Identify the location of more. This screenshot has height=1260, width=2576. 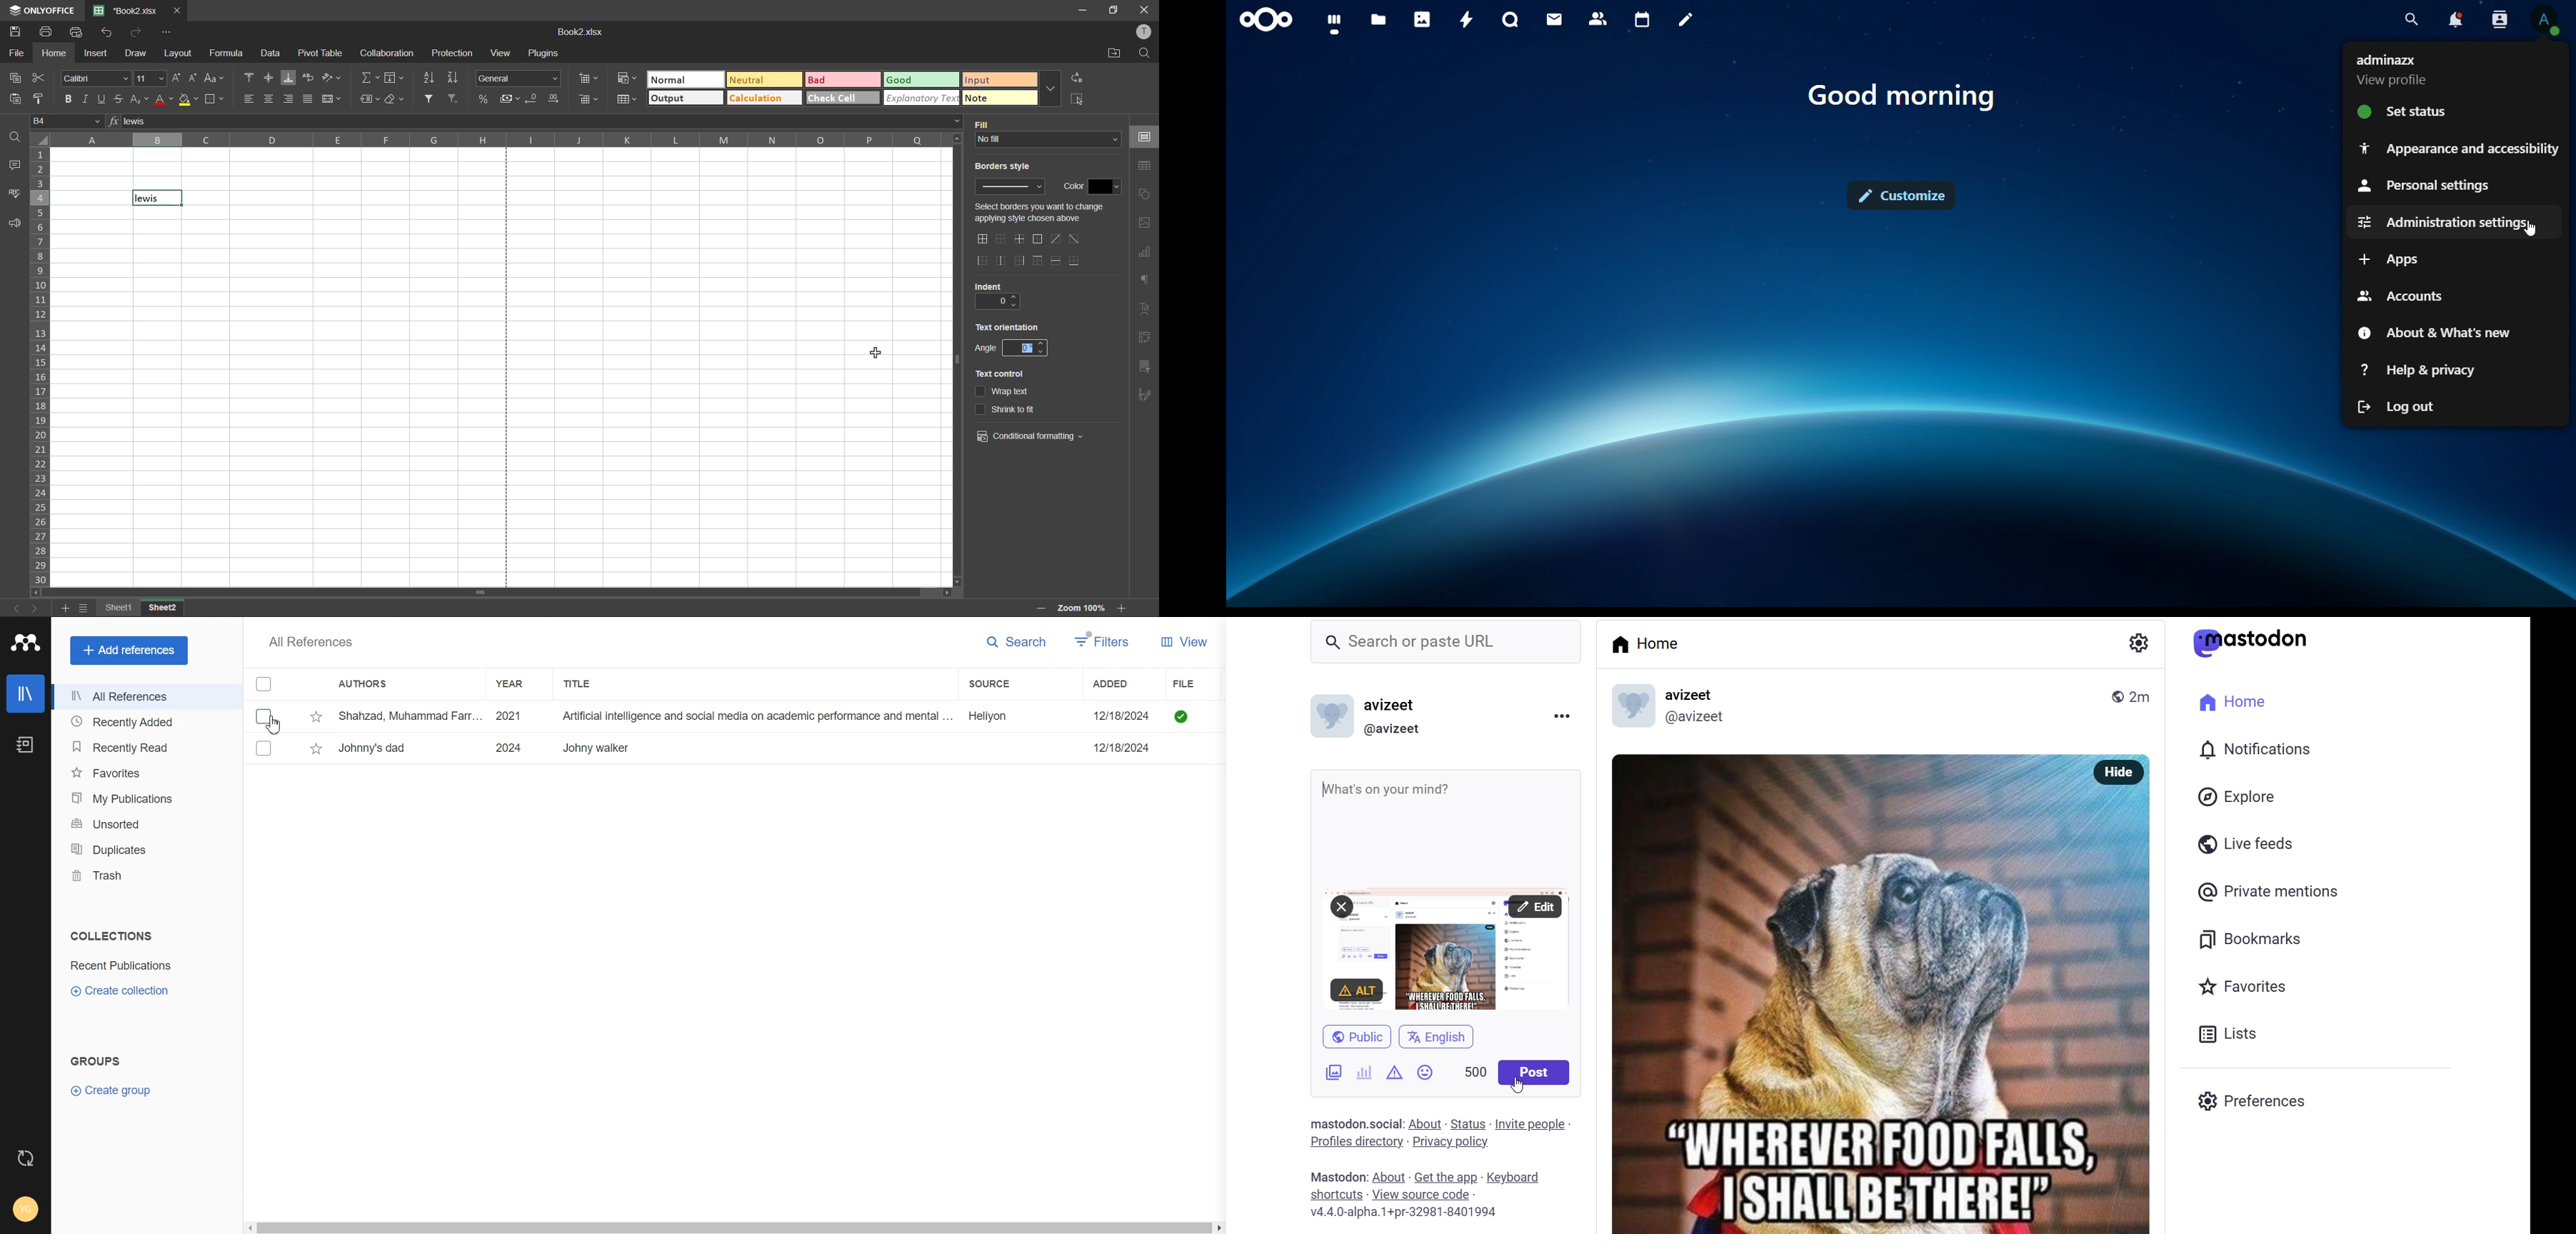
(1562, 715).